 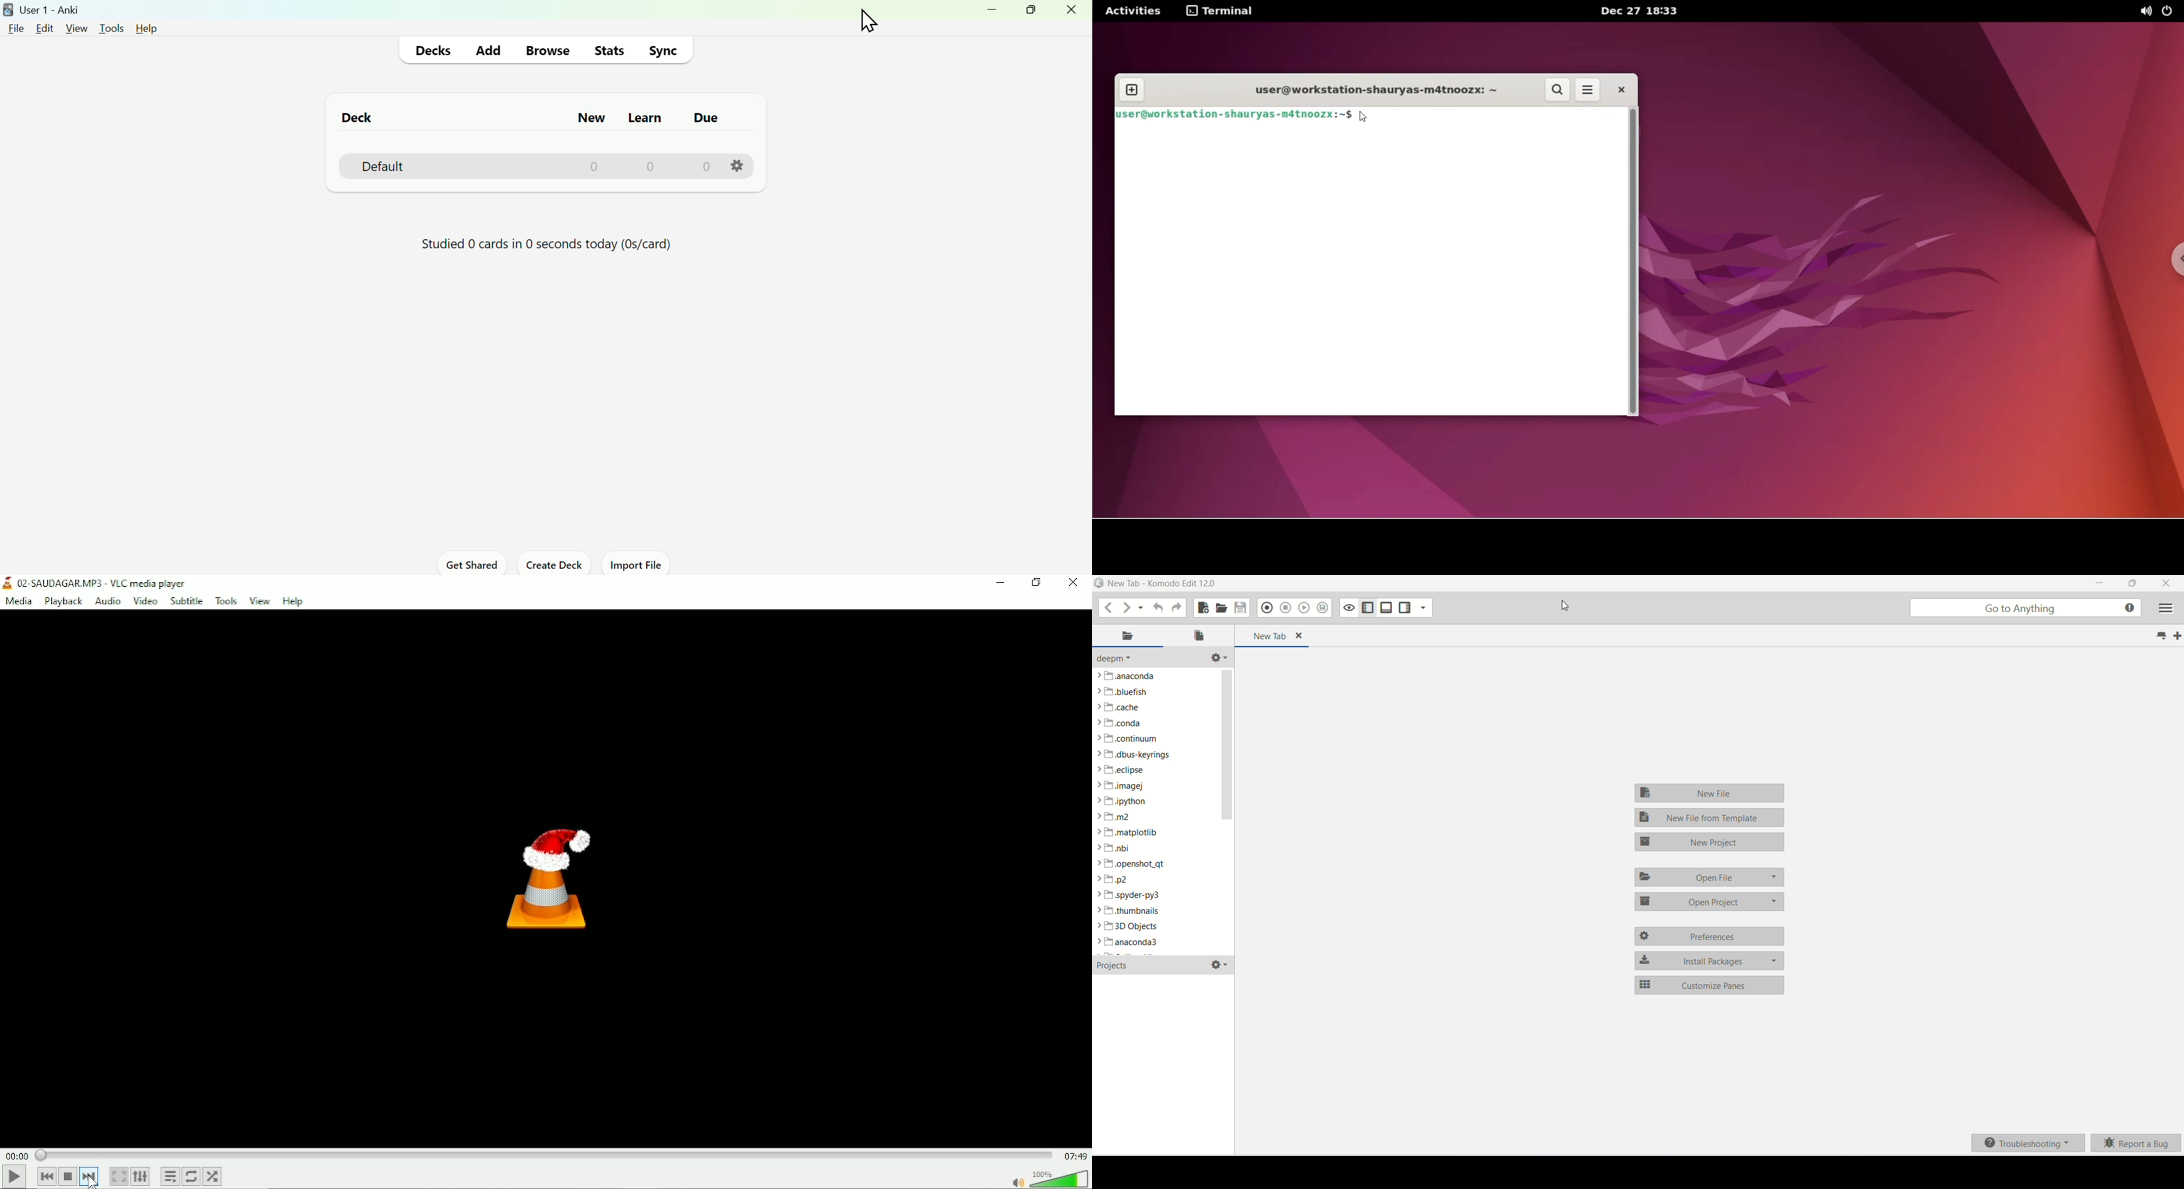 I want to click on 0, so click(x=705, y=166).